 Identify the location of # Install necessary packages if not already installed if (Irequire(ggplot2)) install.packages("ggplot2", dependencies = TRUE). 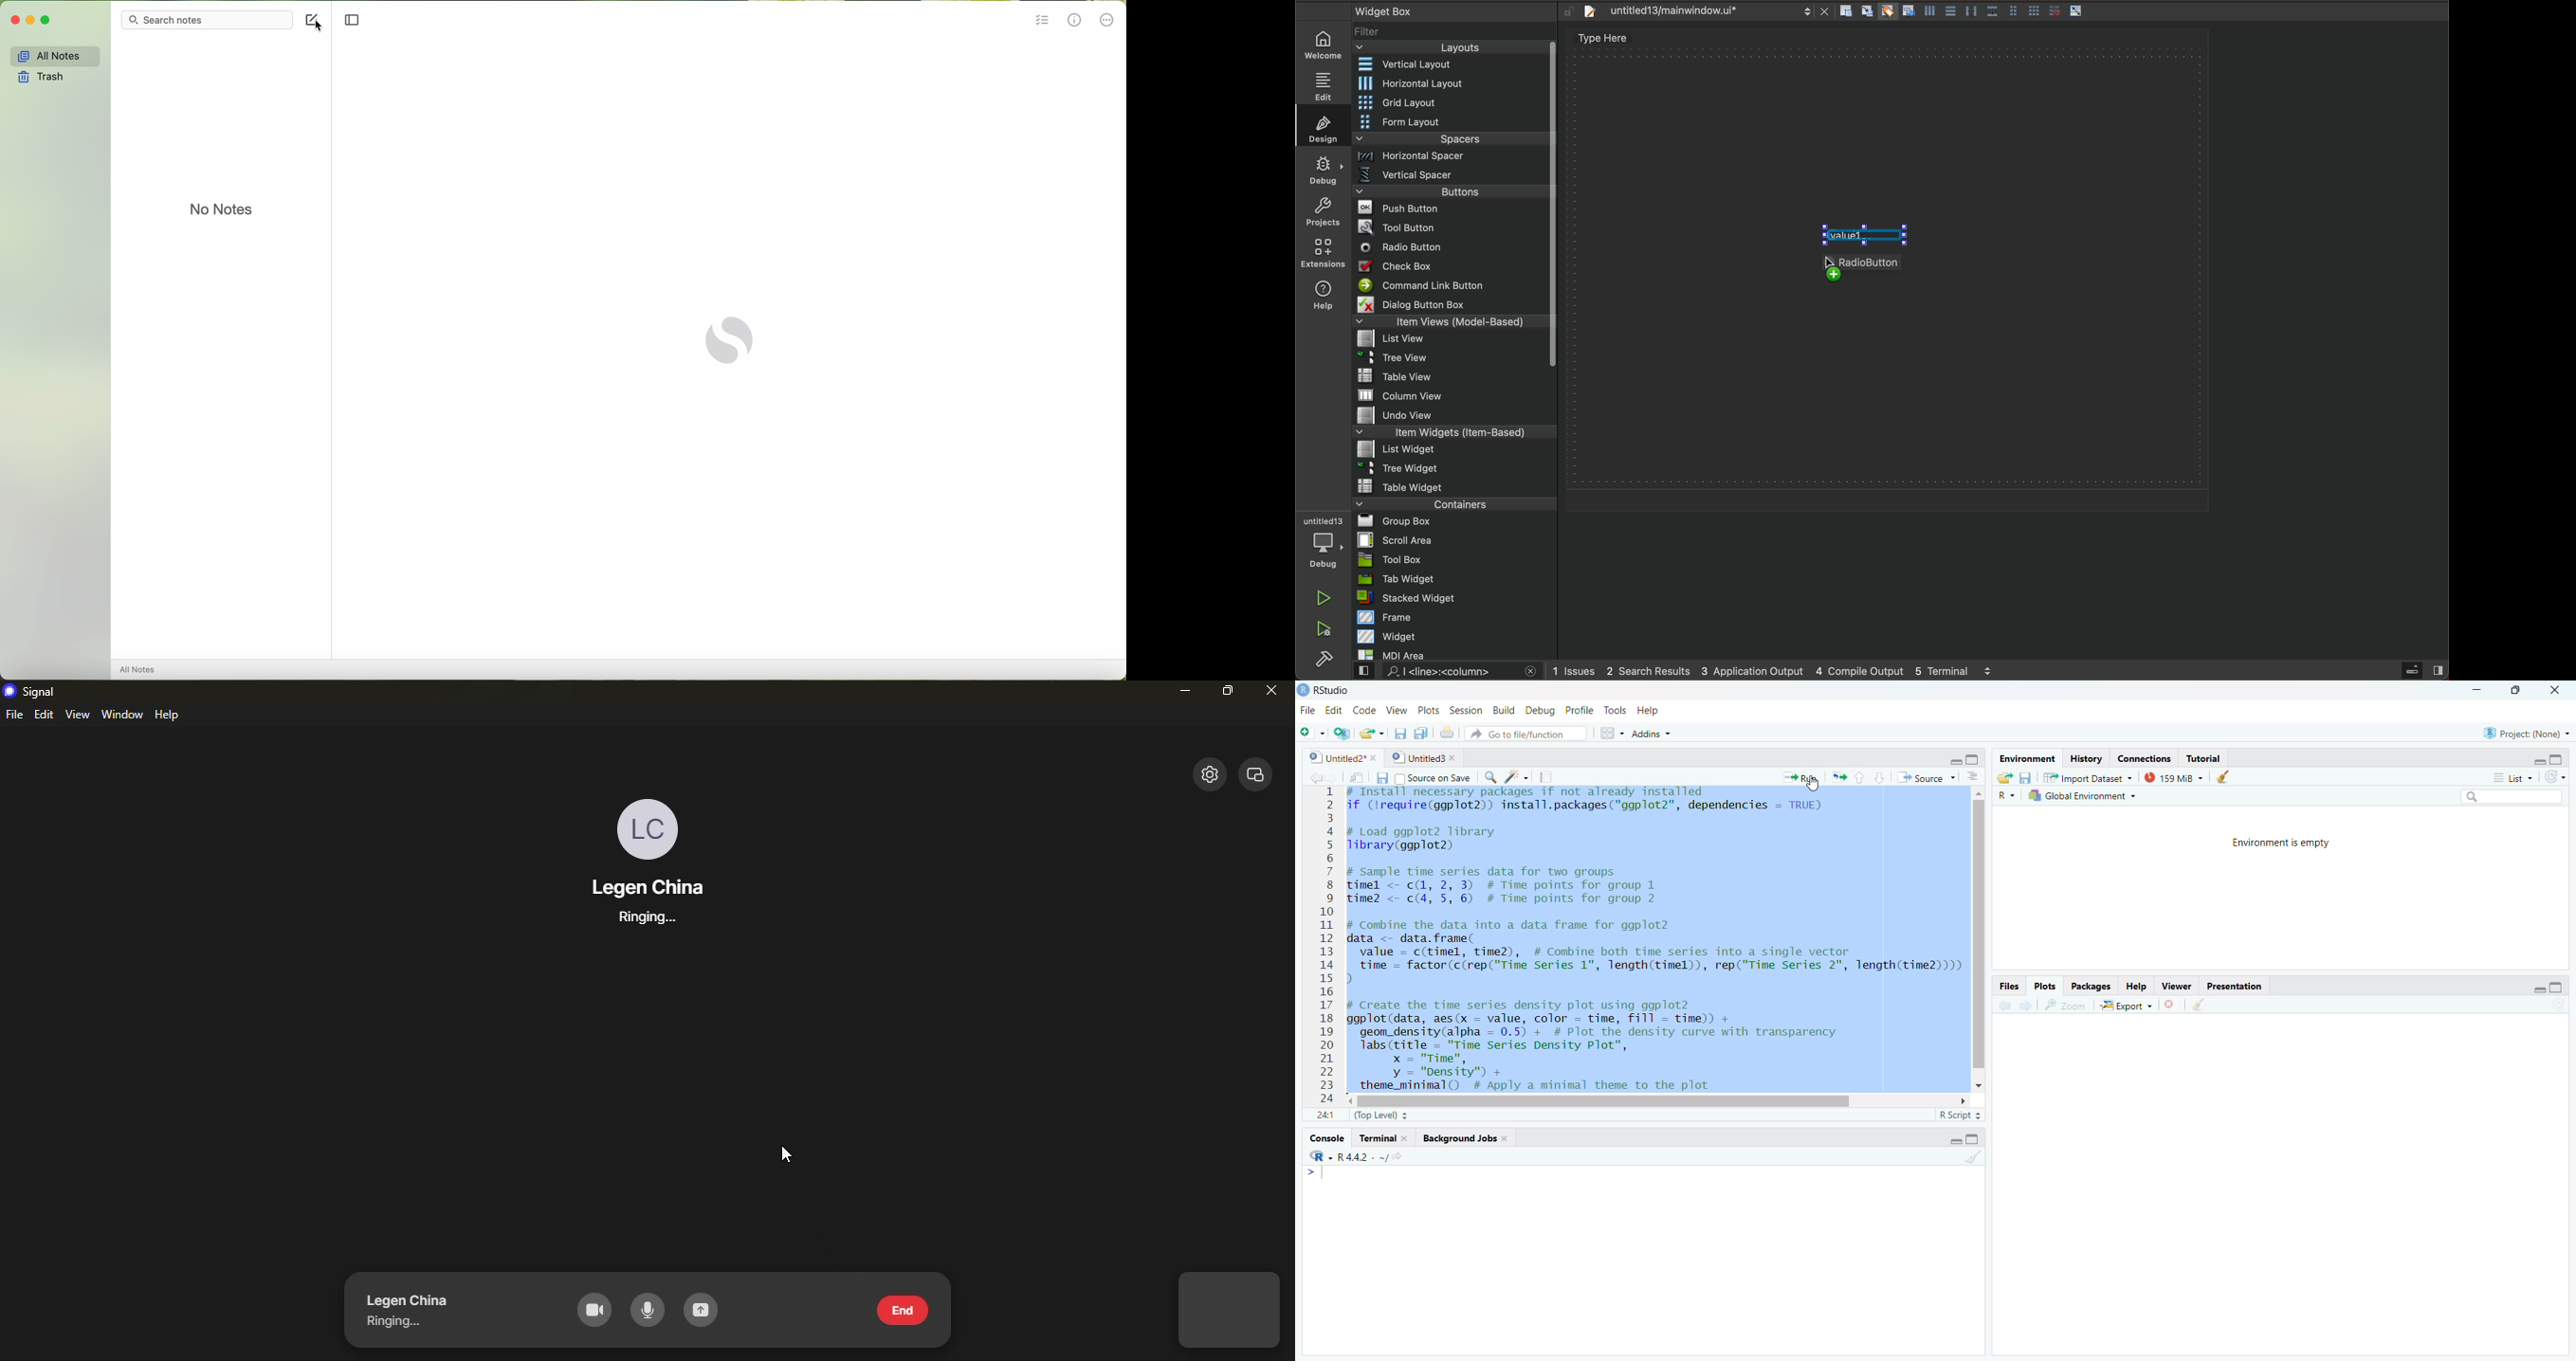
(1587, 802).